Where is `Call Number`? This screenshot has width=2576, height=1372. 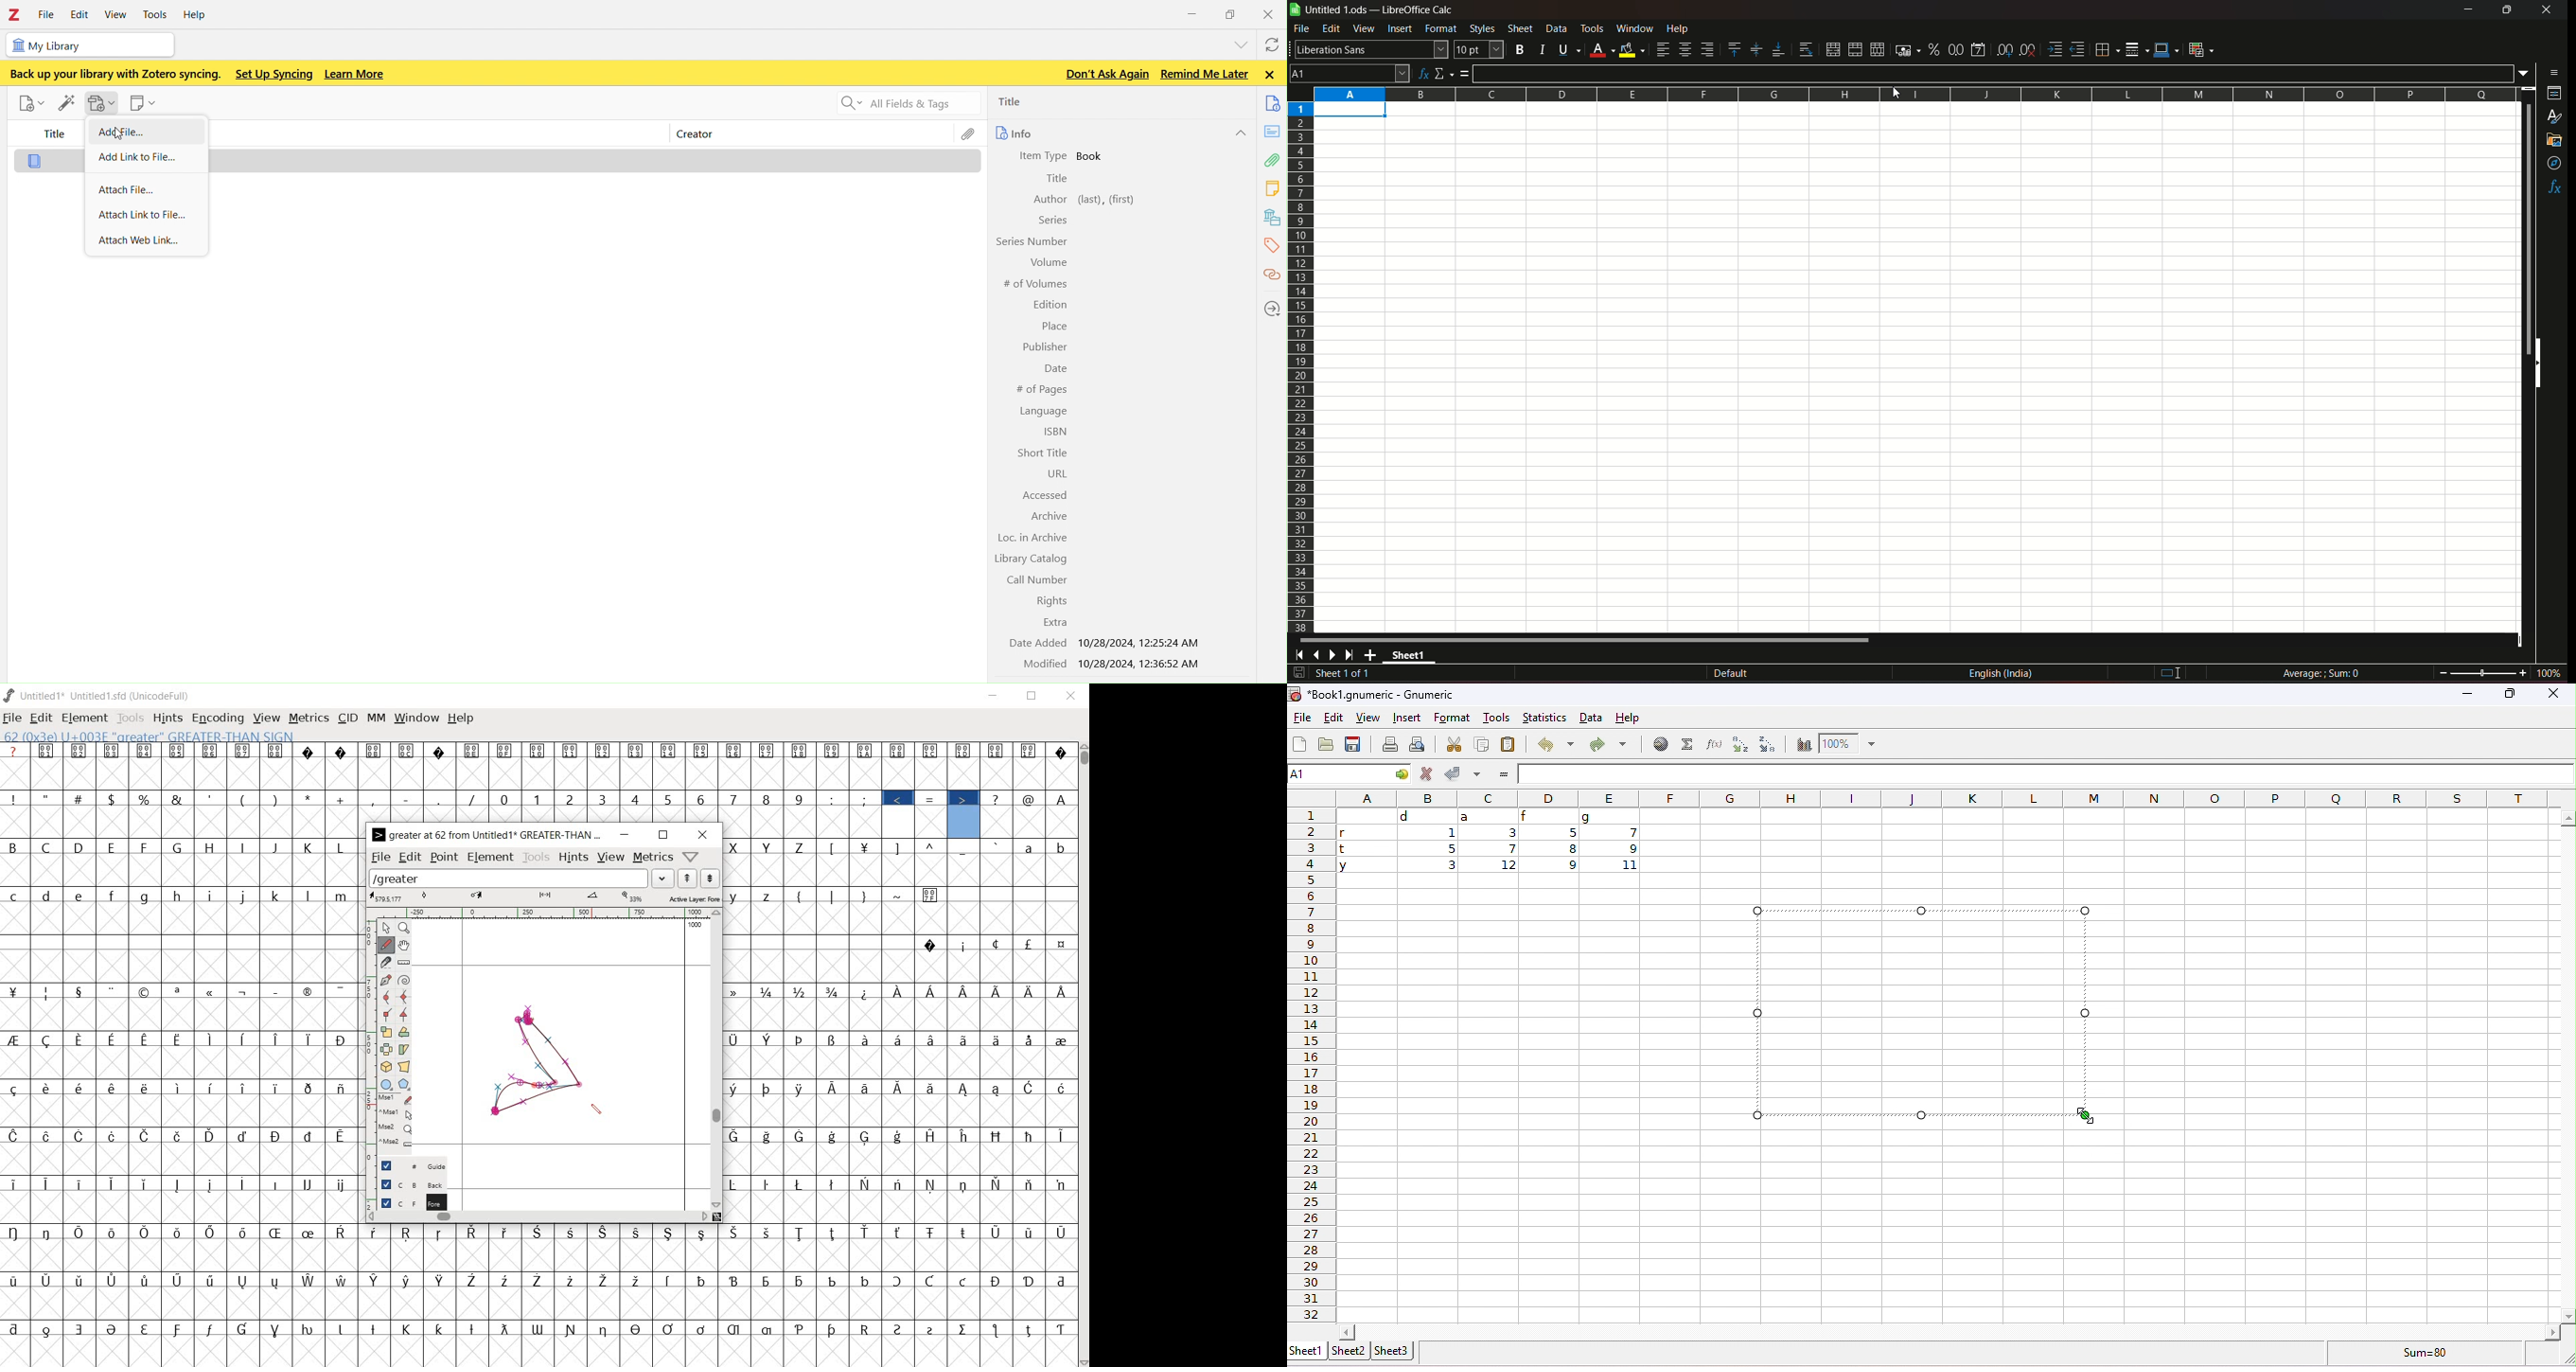
Call Number is located at coordinates (1038, 579).